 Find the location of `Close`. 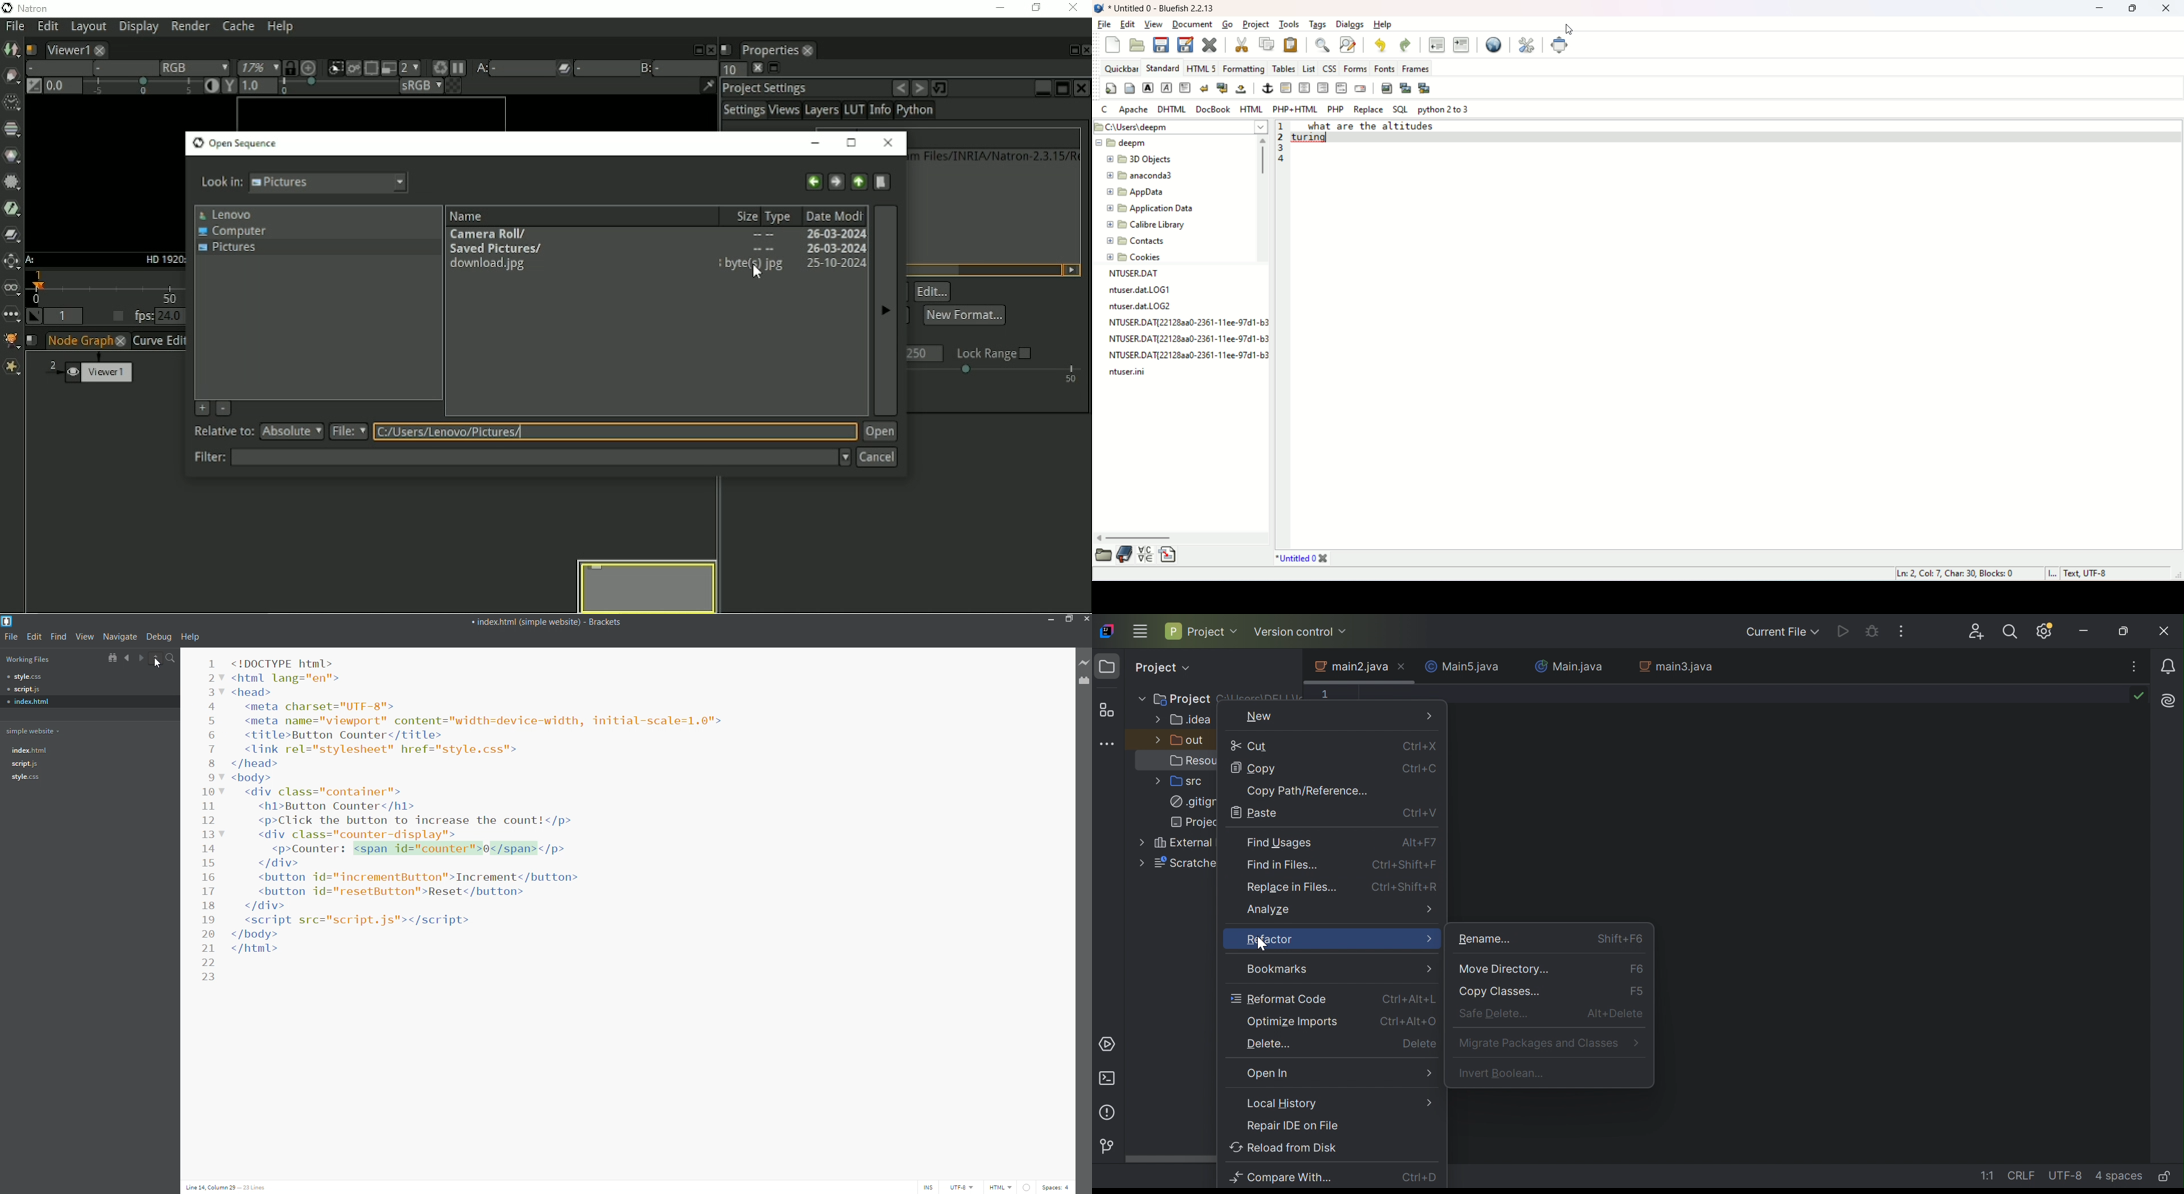

Close is located at coordinates (710, 48).